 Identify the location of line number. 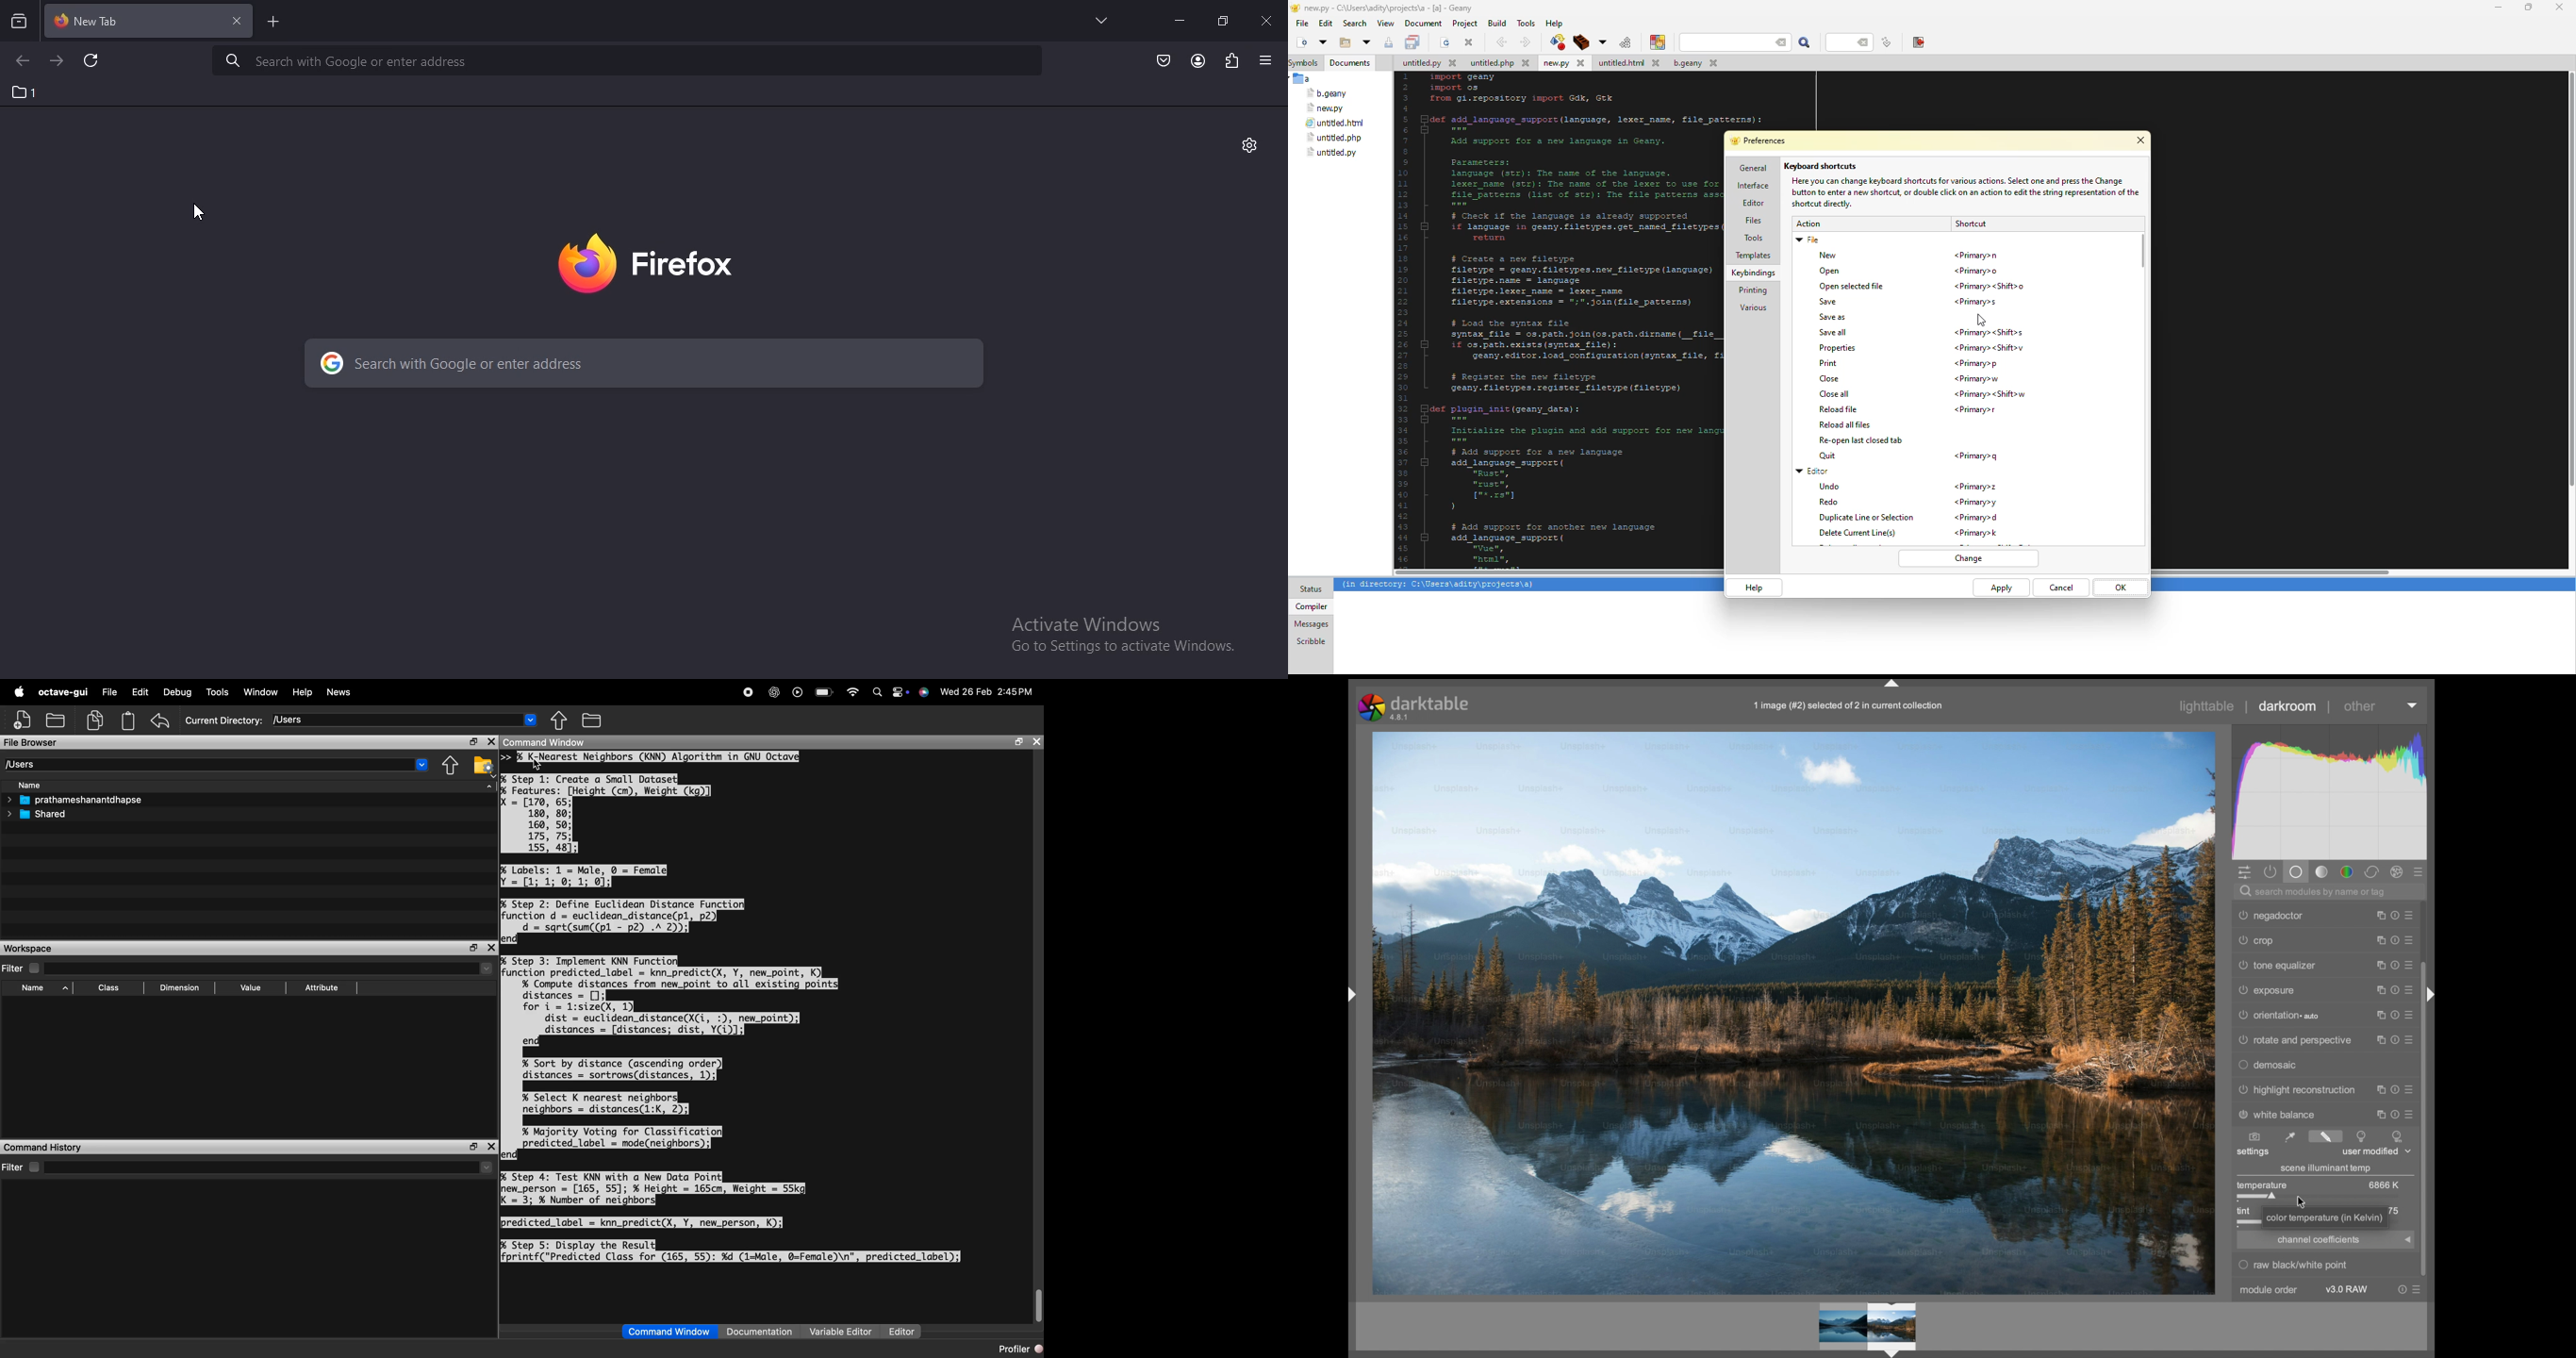
(1886, 42).